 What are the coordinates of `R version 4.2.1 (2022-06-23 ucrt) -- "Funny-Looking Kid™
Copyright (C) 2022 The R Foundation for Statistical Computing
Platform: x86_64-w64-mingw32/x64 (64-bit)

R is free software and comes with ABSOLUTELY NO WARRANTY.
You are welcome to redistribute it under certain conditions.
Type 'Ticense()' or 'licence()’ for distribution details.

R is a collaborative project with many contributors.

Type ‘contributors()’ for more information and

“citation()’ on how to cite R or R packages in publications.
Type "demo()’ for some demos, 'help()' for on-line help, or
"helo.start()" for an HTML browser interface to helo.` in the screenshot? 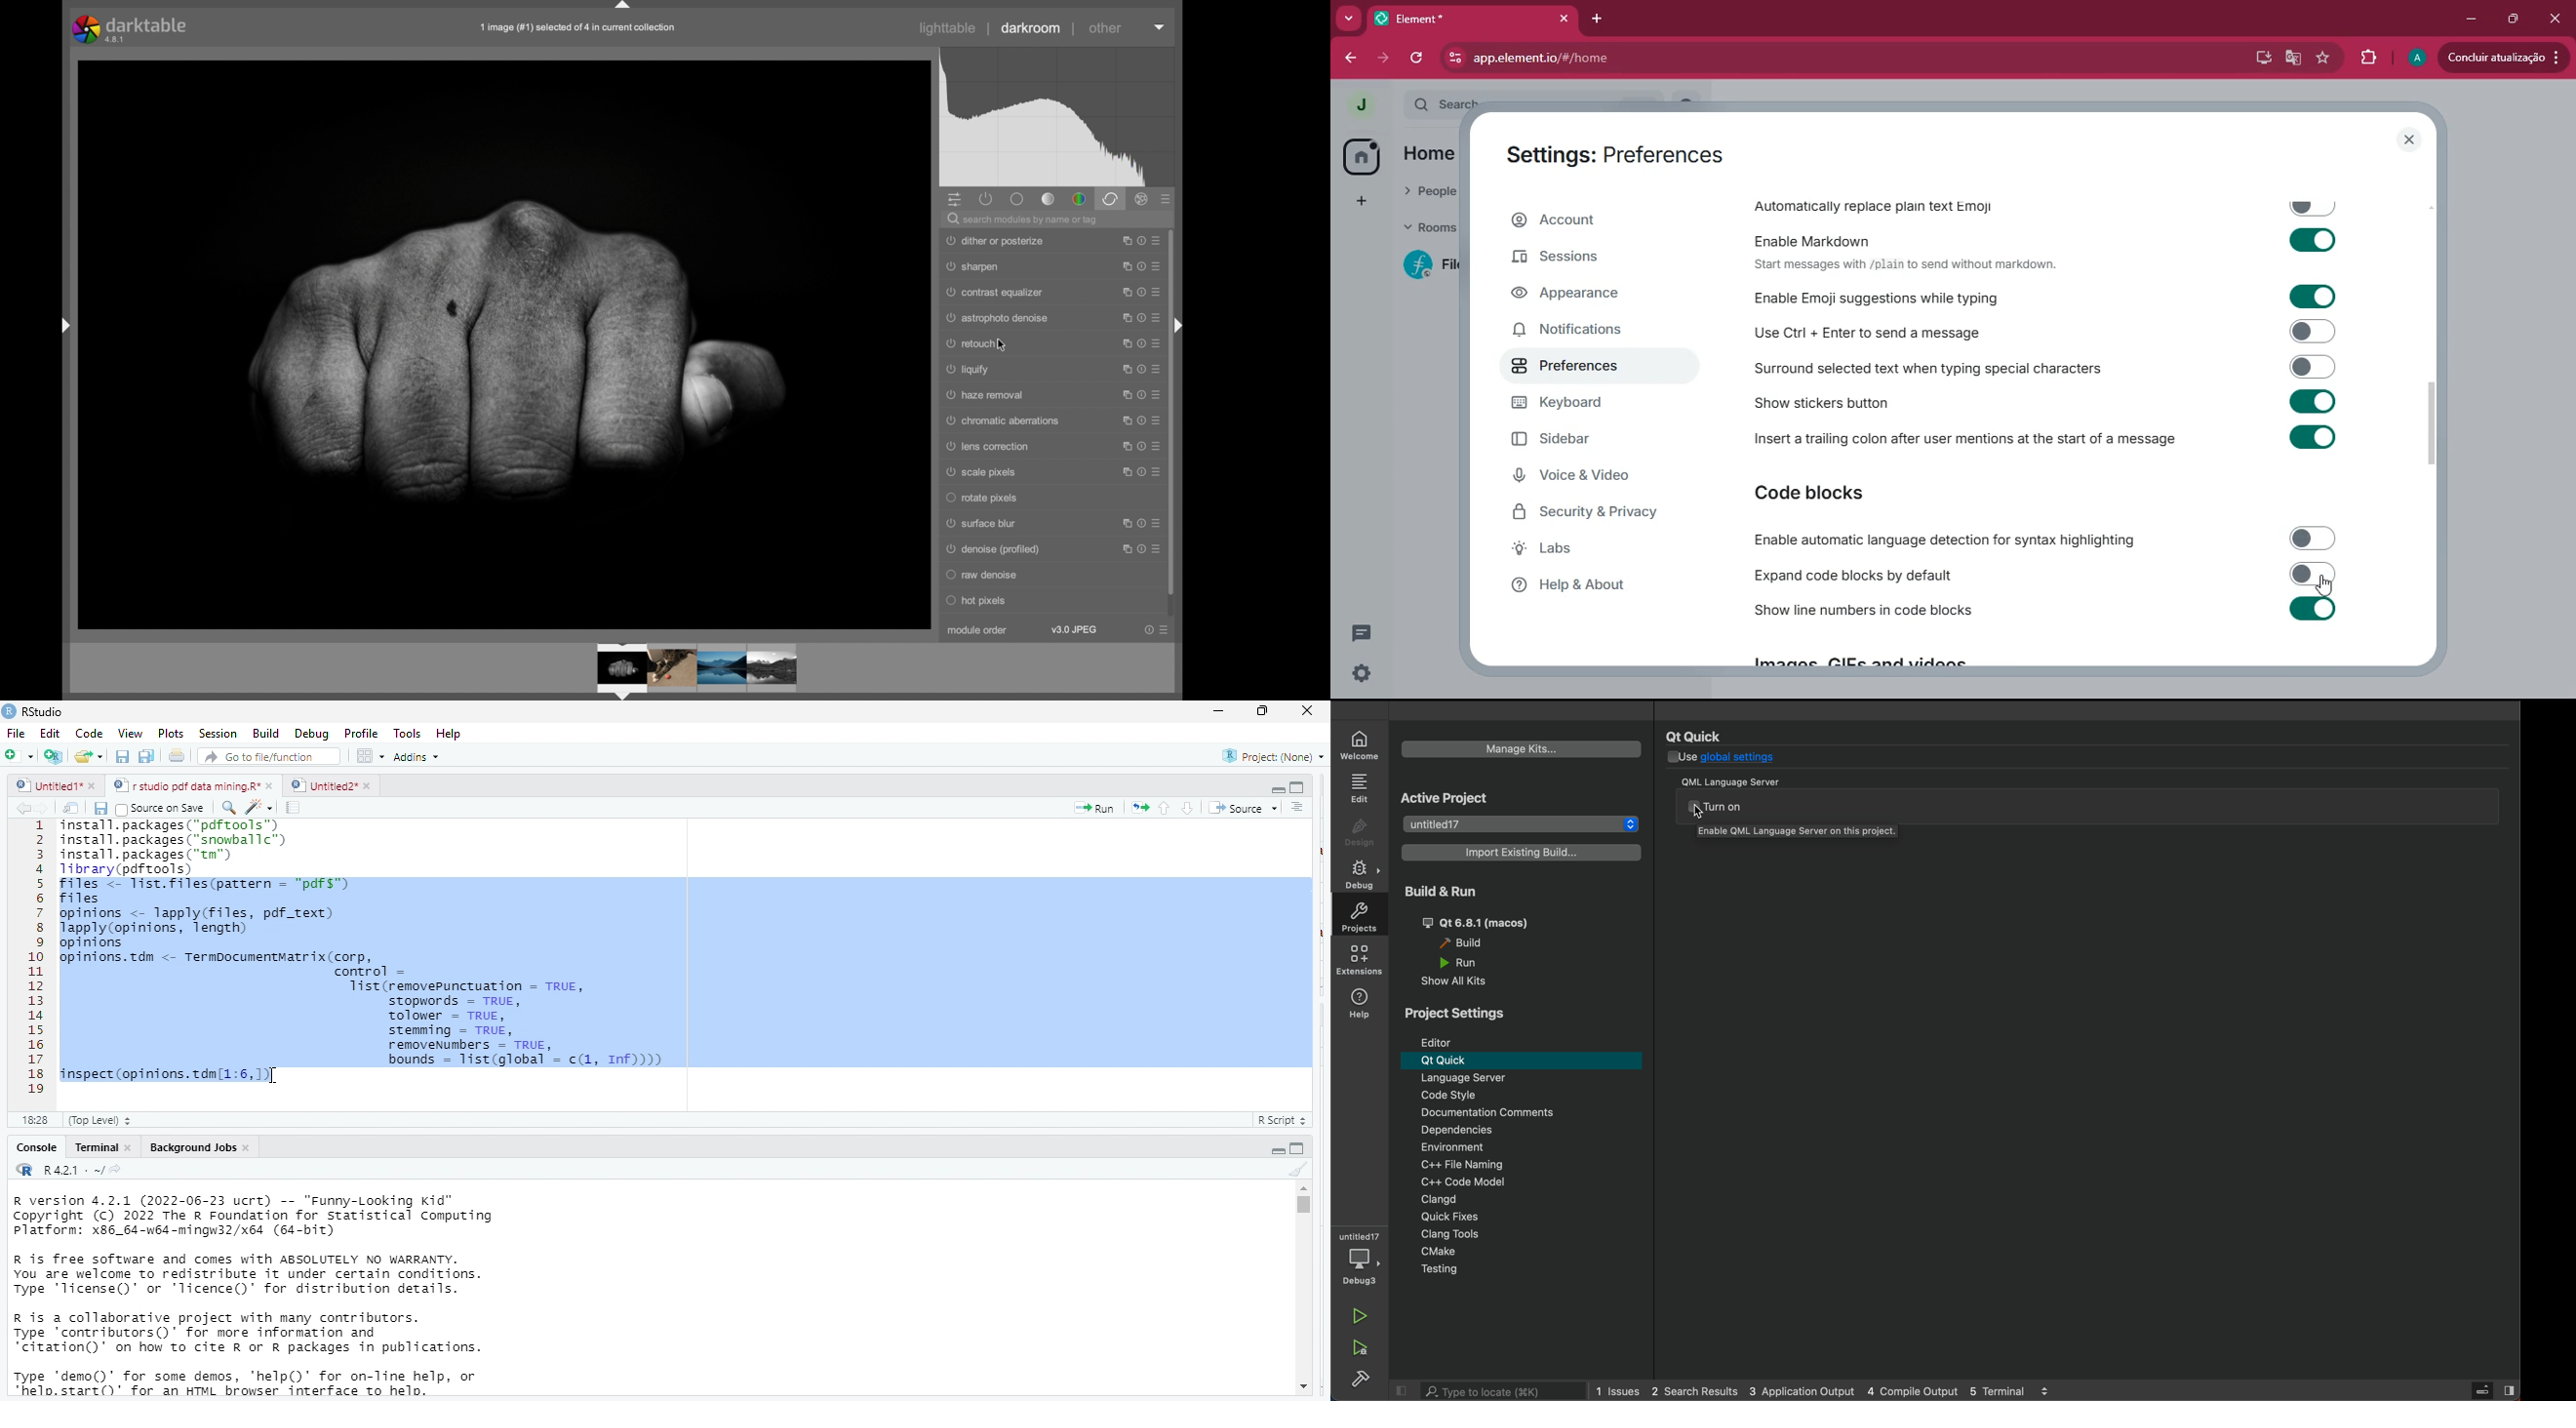 It's located at (284, 1297).